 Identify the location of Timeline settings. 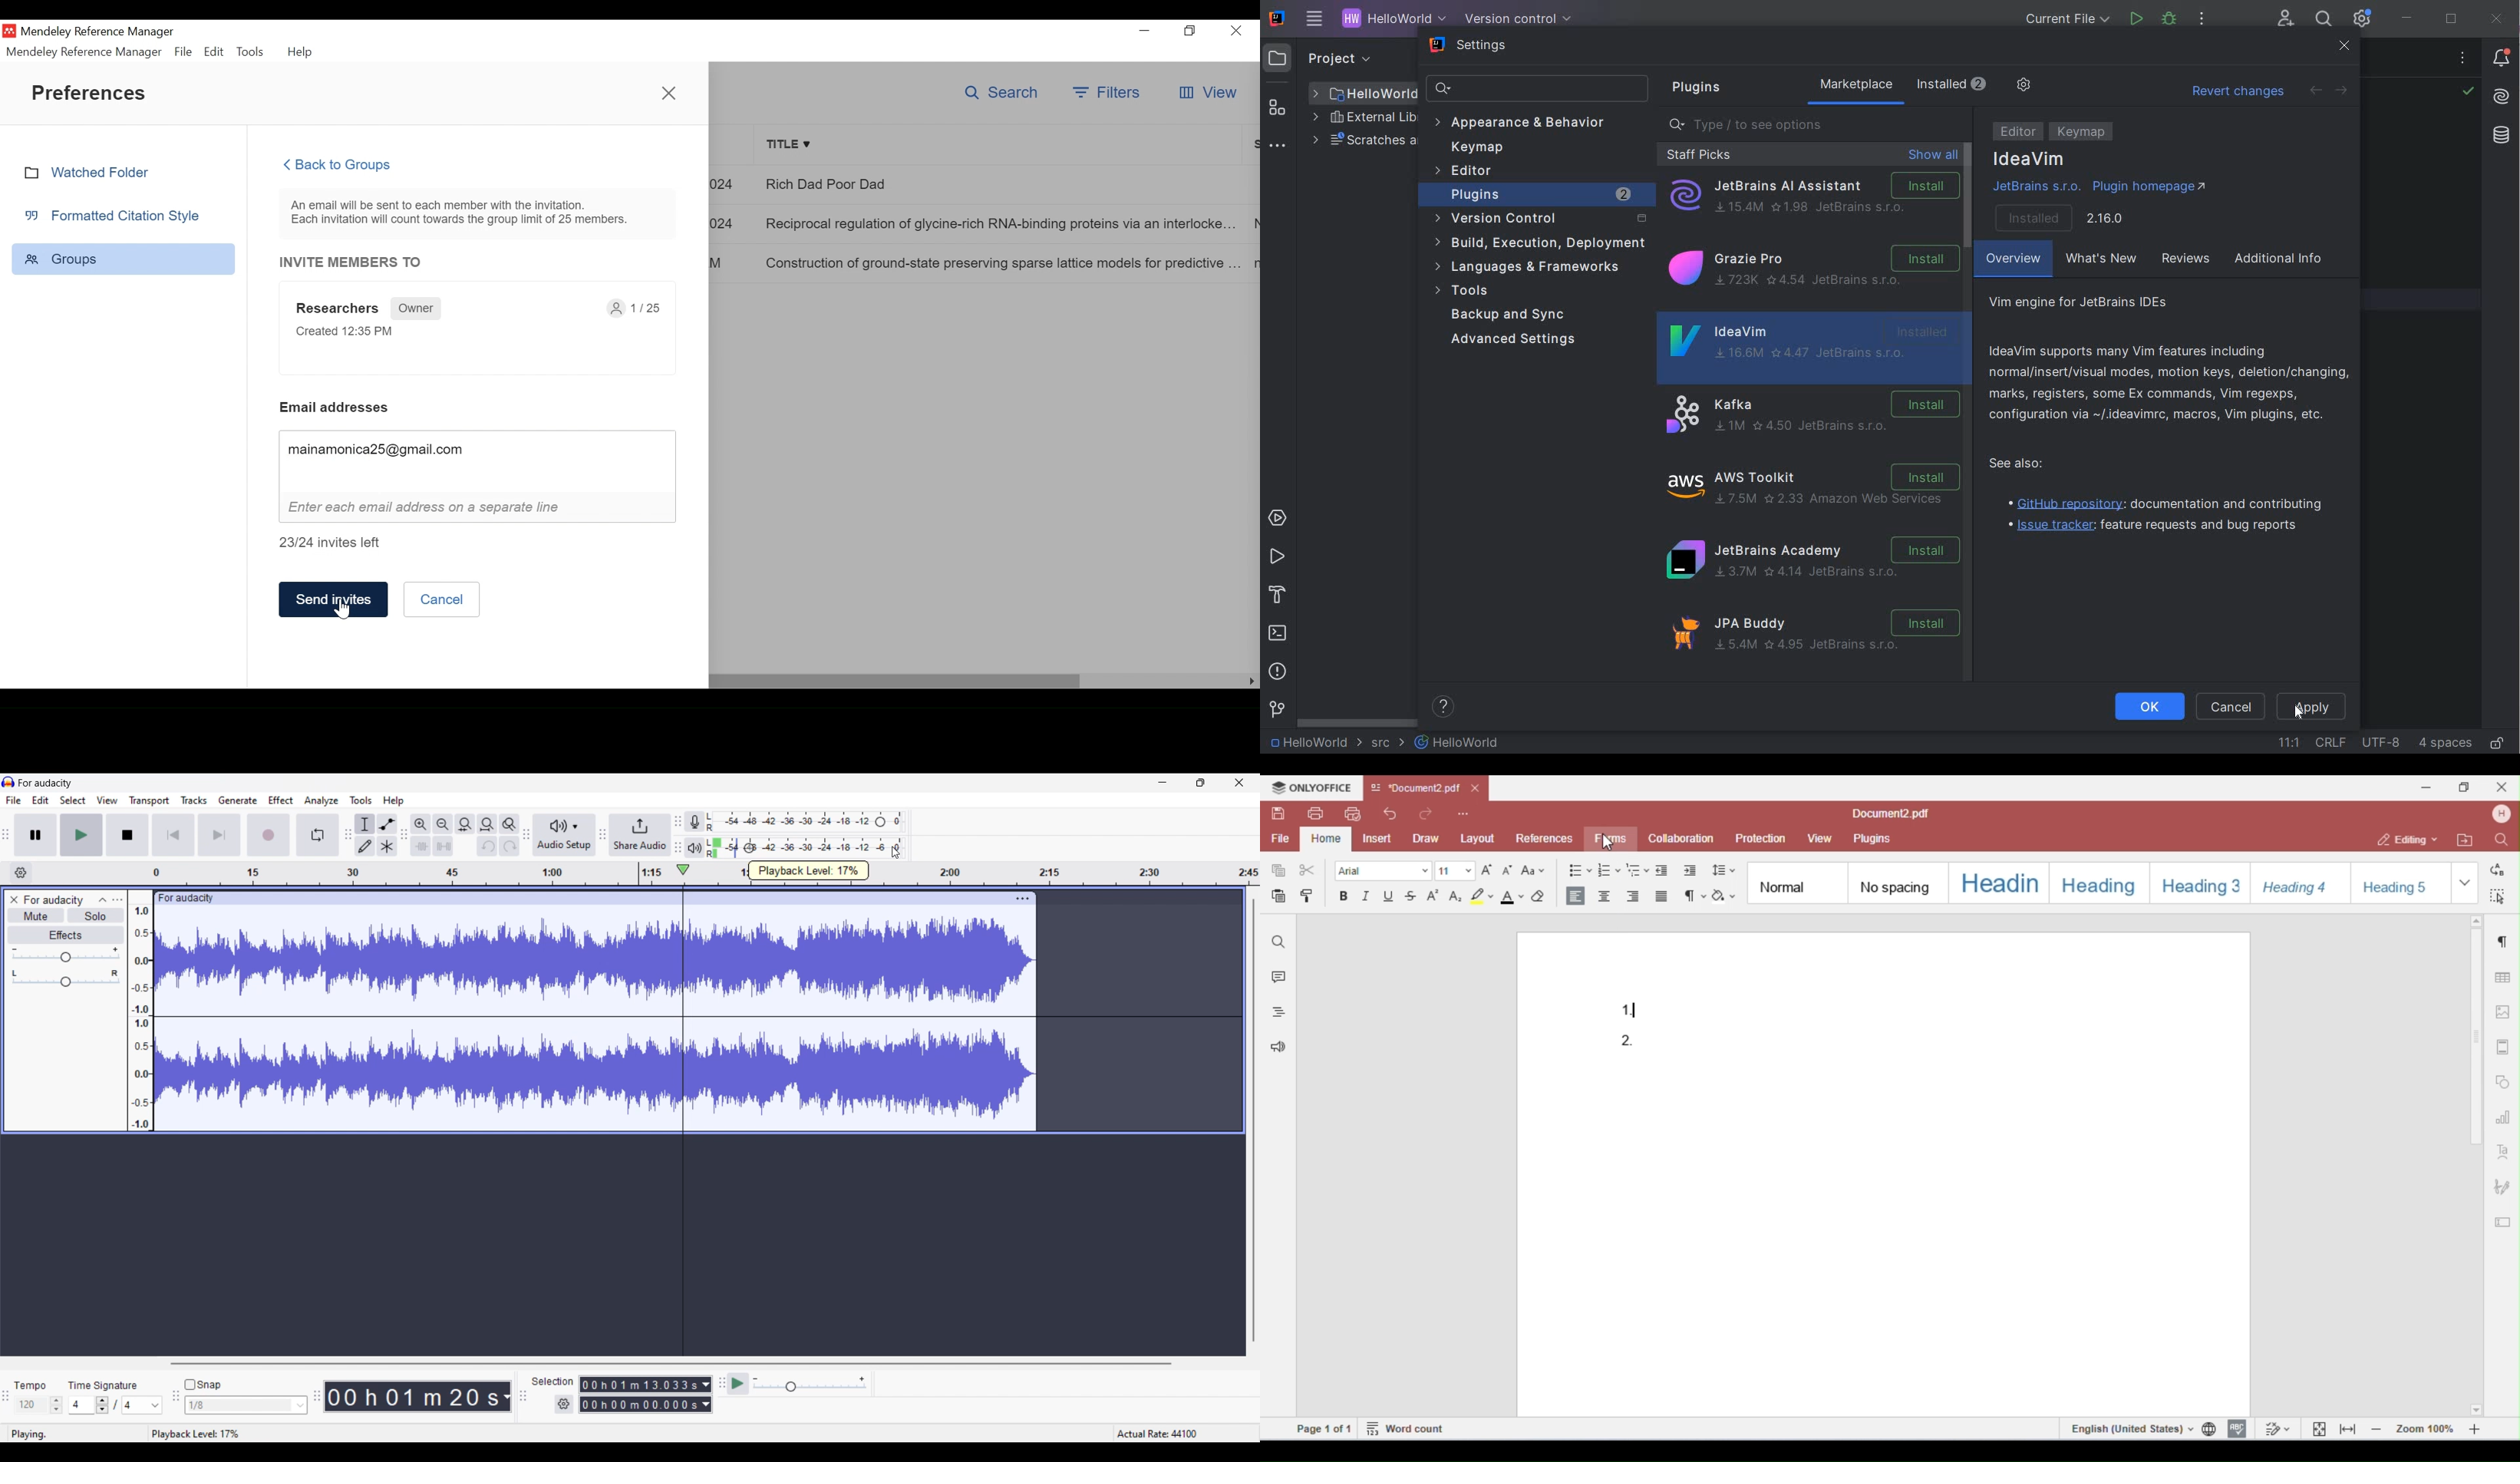
(21, 872).